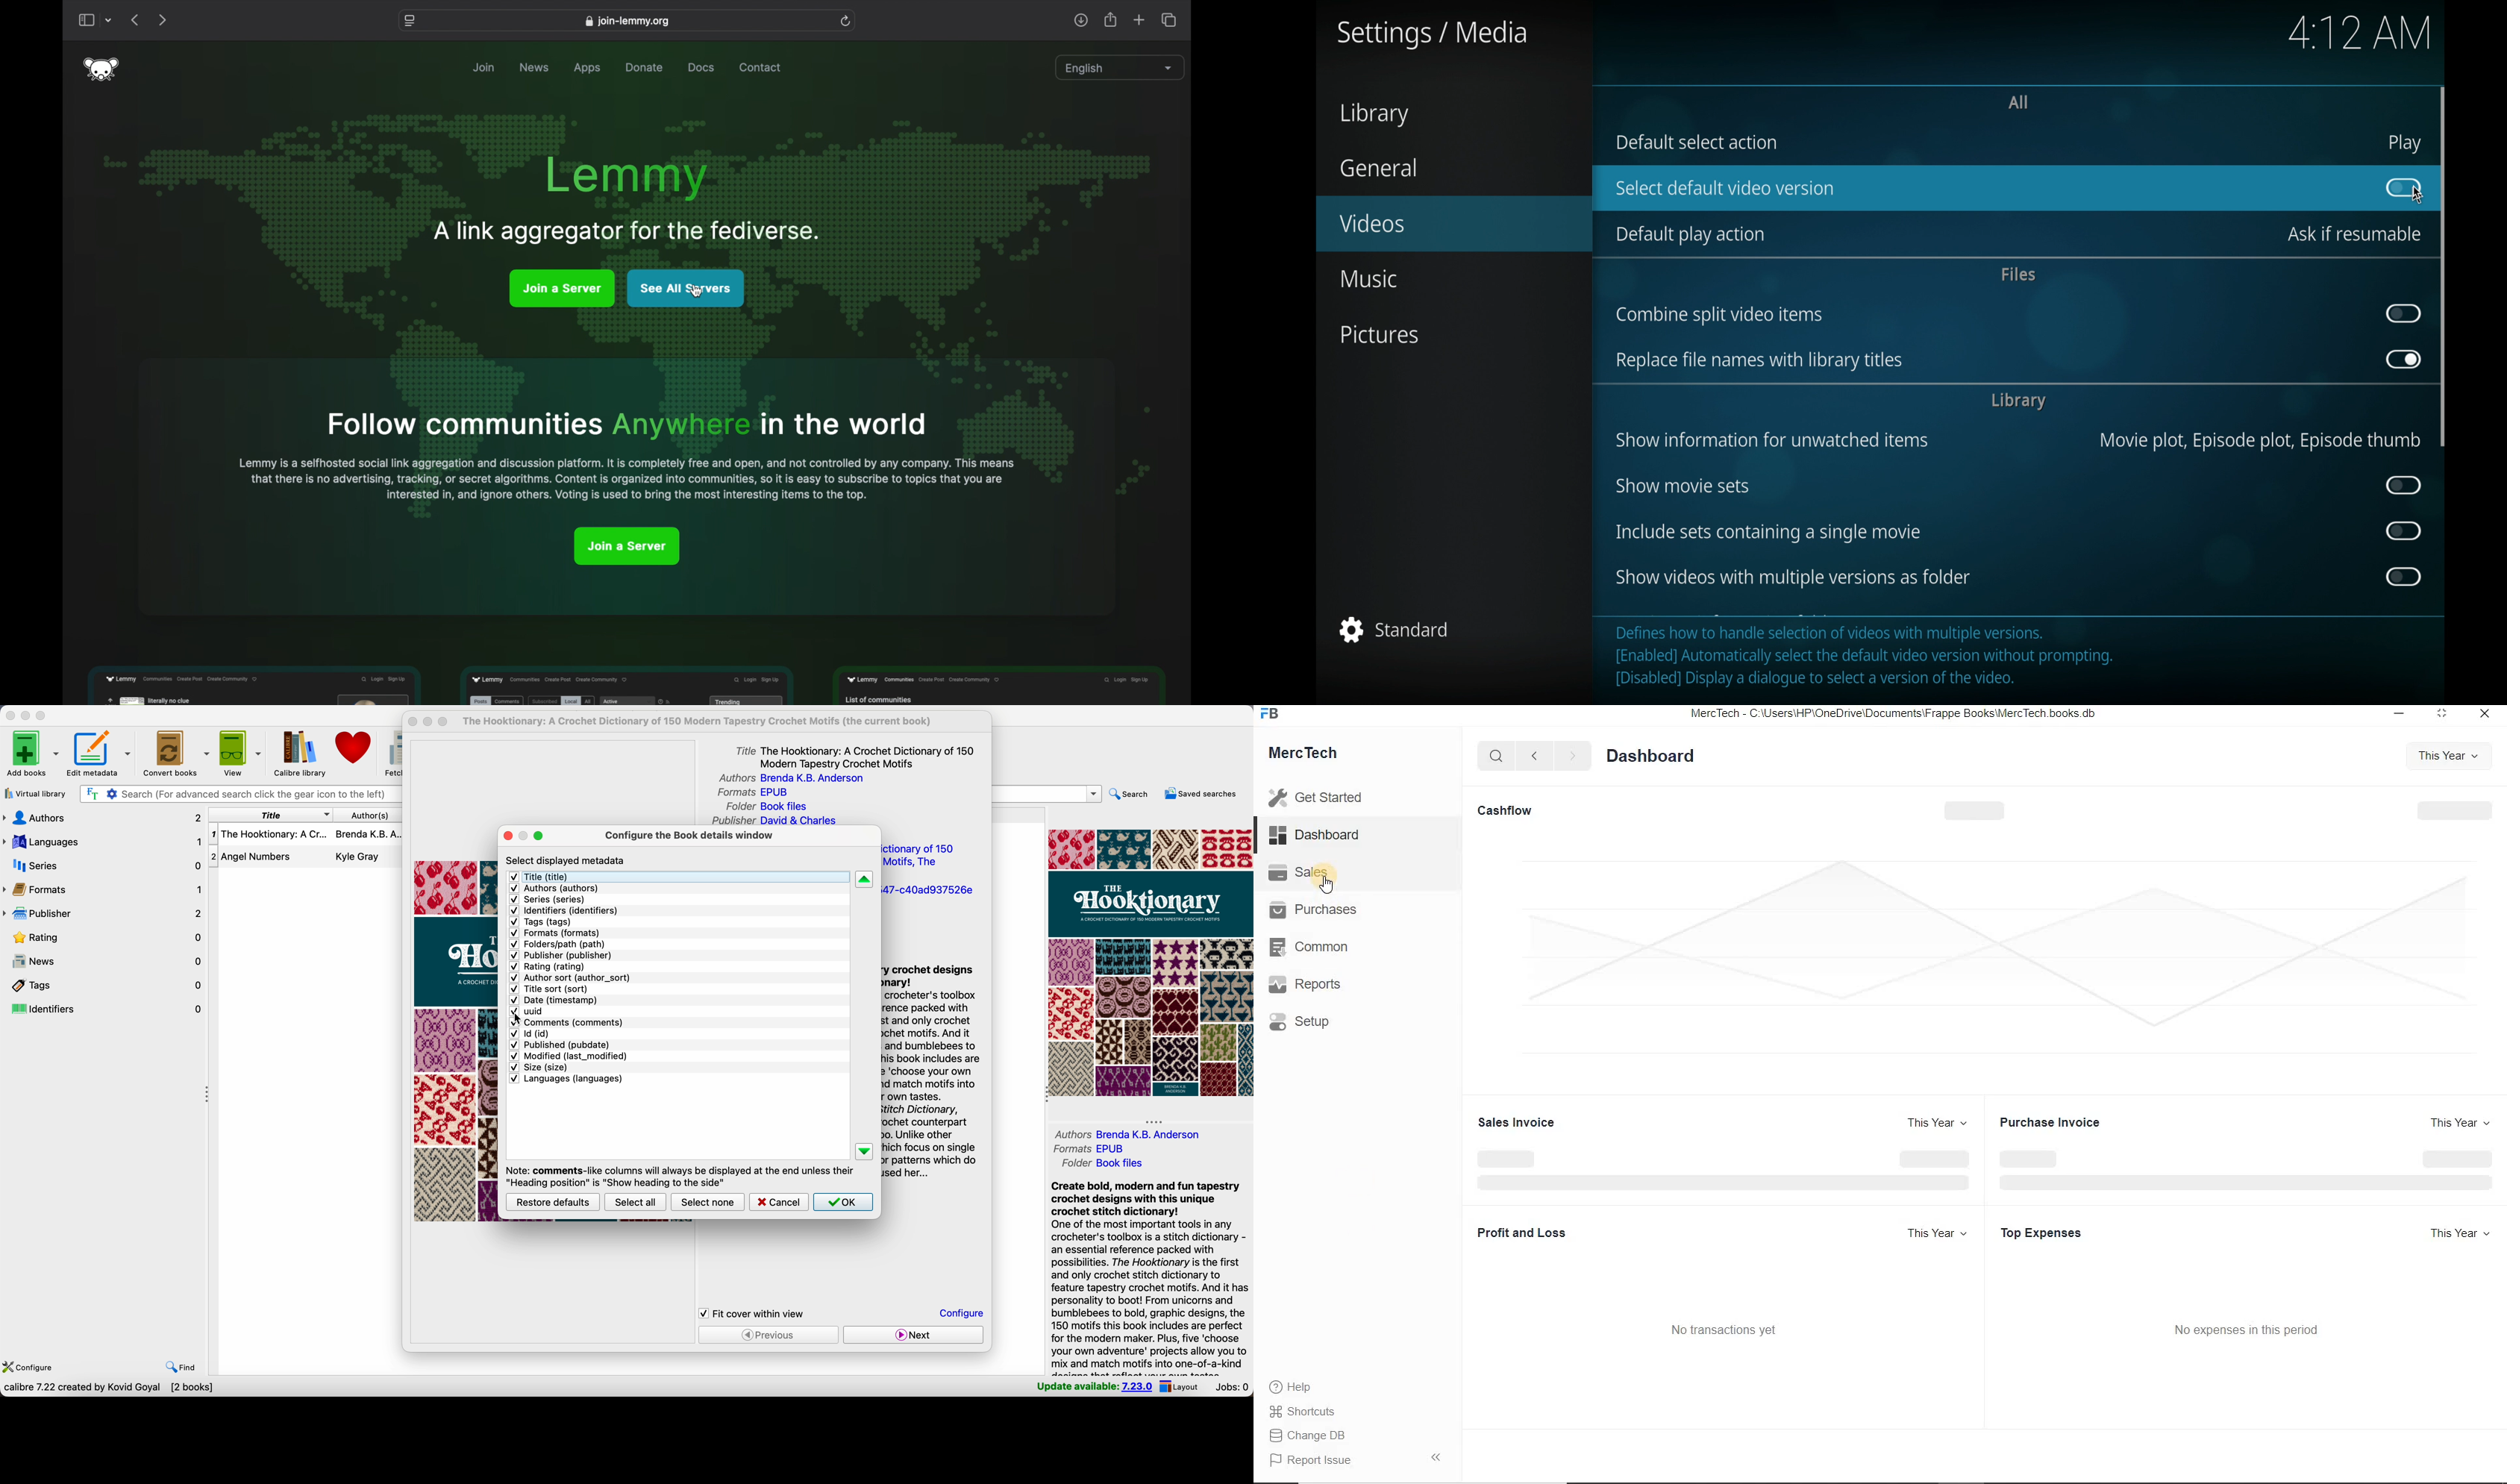  What do you see at coordinates (1572, 757) in the screenshot?
I see `Go forward` at bounding box center [1572, 757].